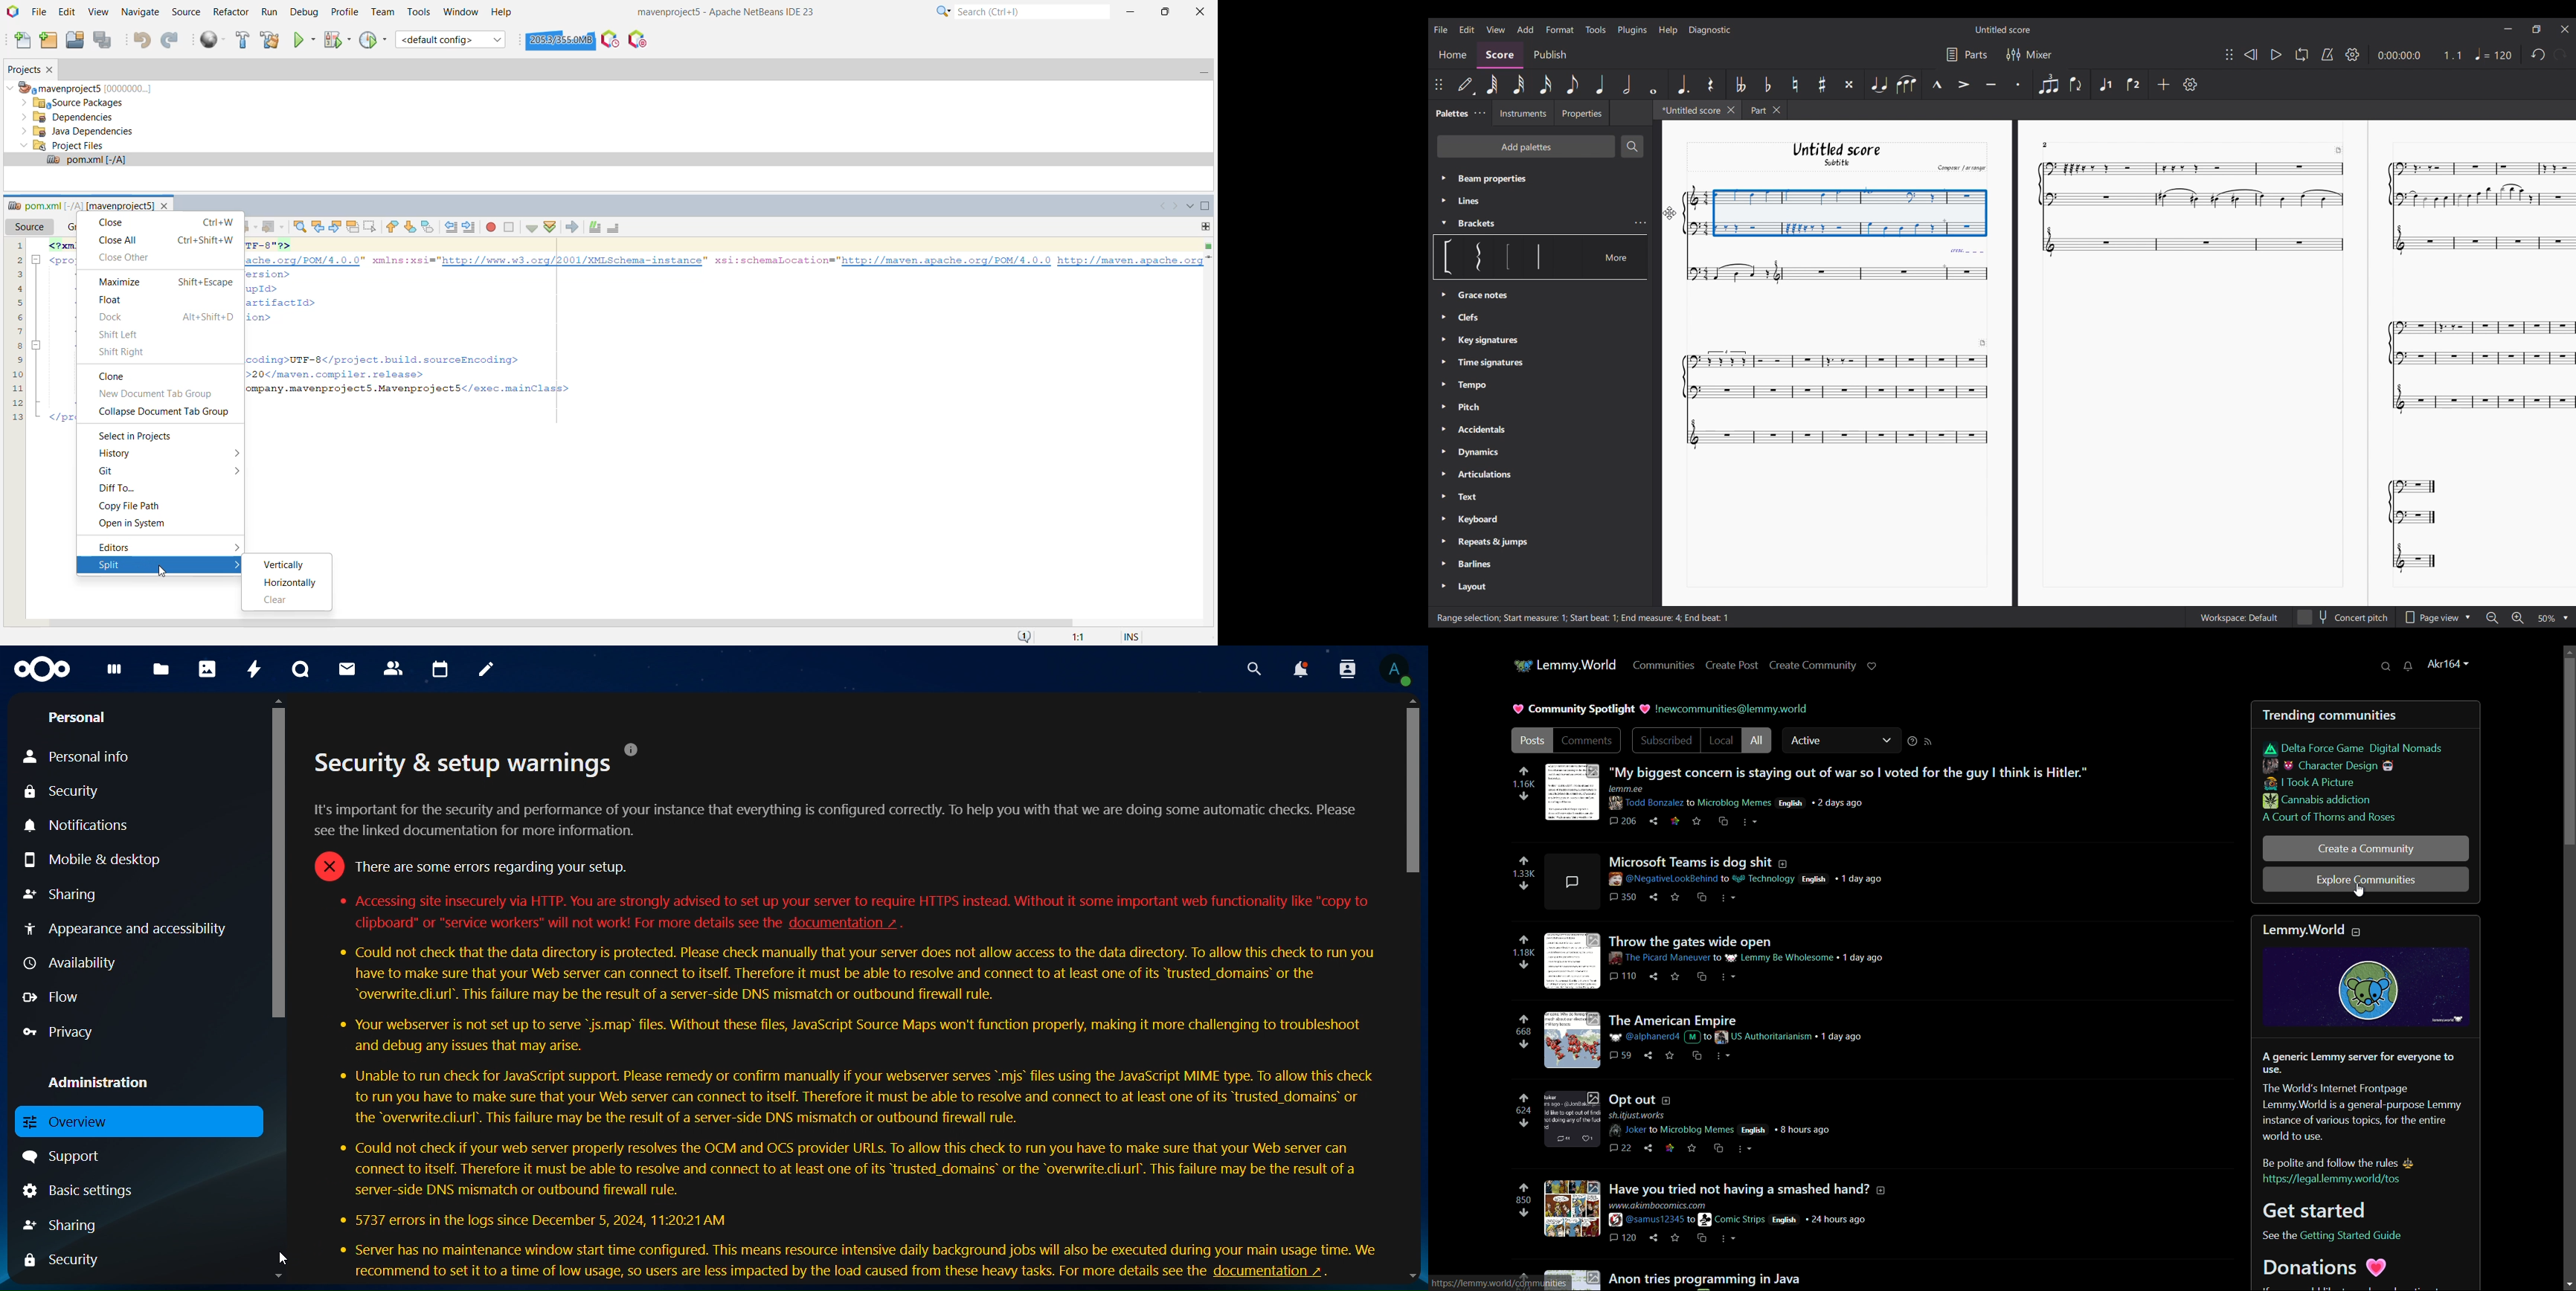 Image resolution: width=2576 pixels, height=1316 pixels. Describe the element at coordinates (1725, 1057) in the screenshot. I see `more` at that location.